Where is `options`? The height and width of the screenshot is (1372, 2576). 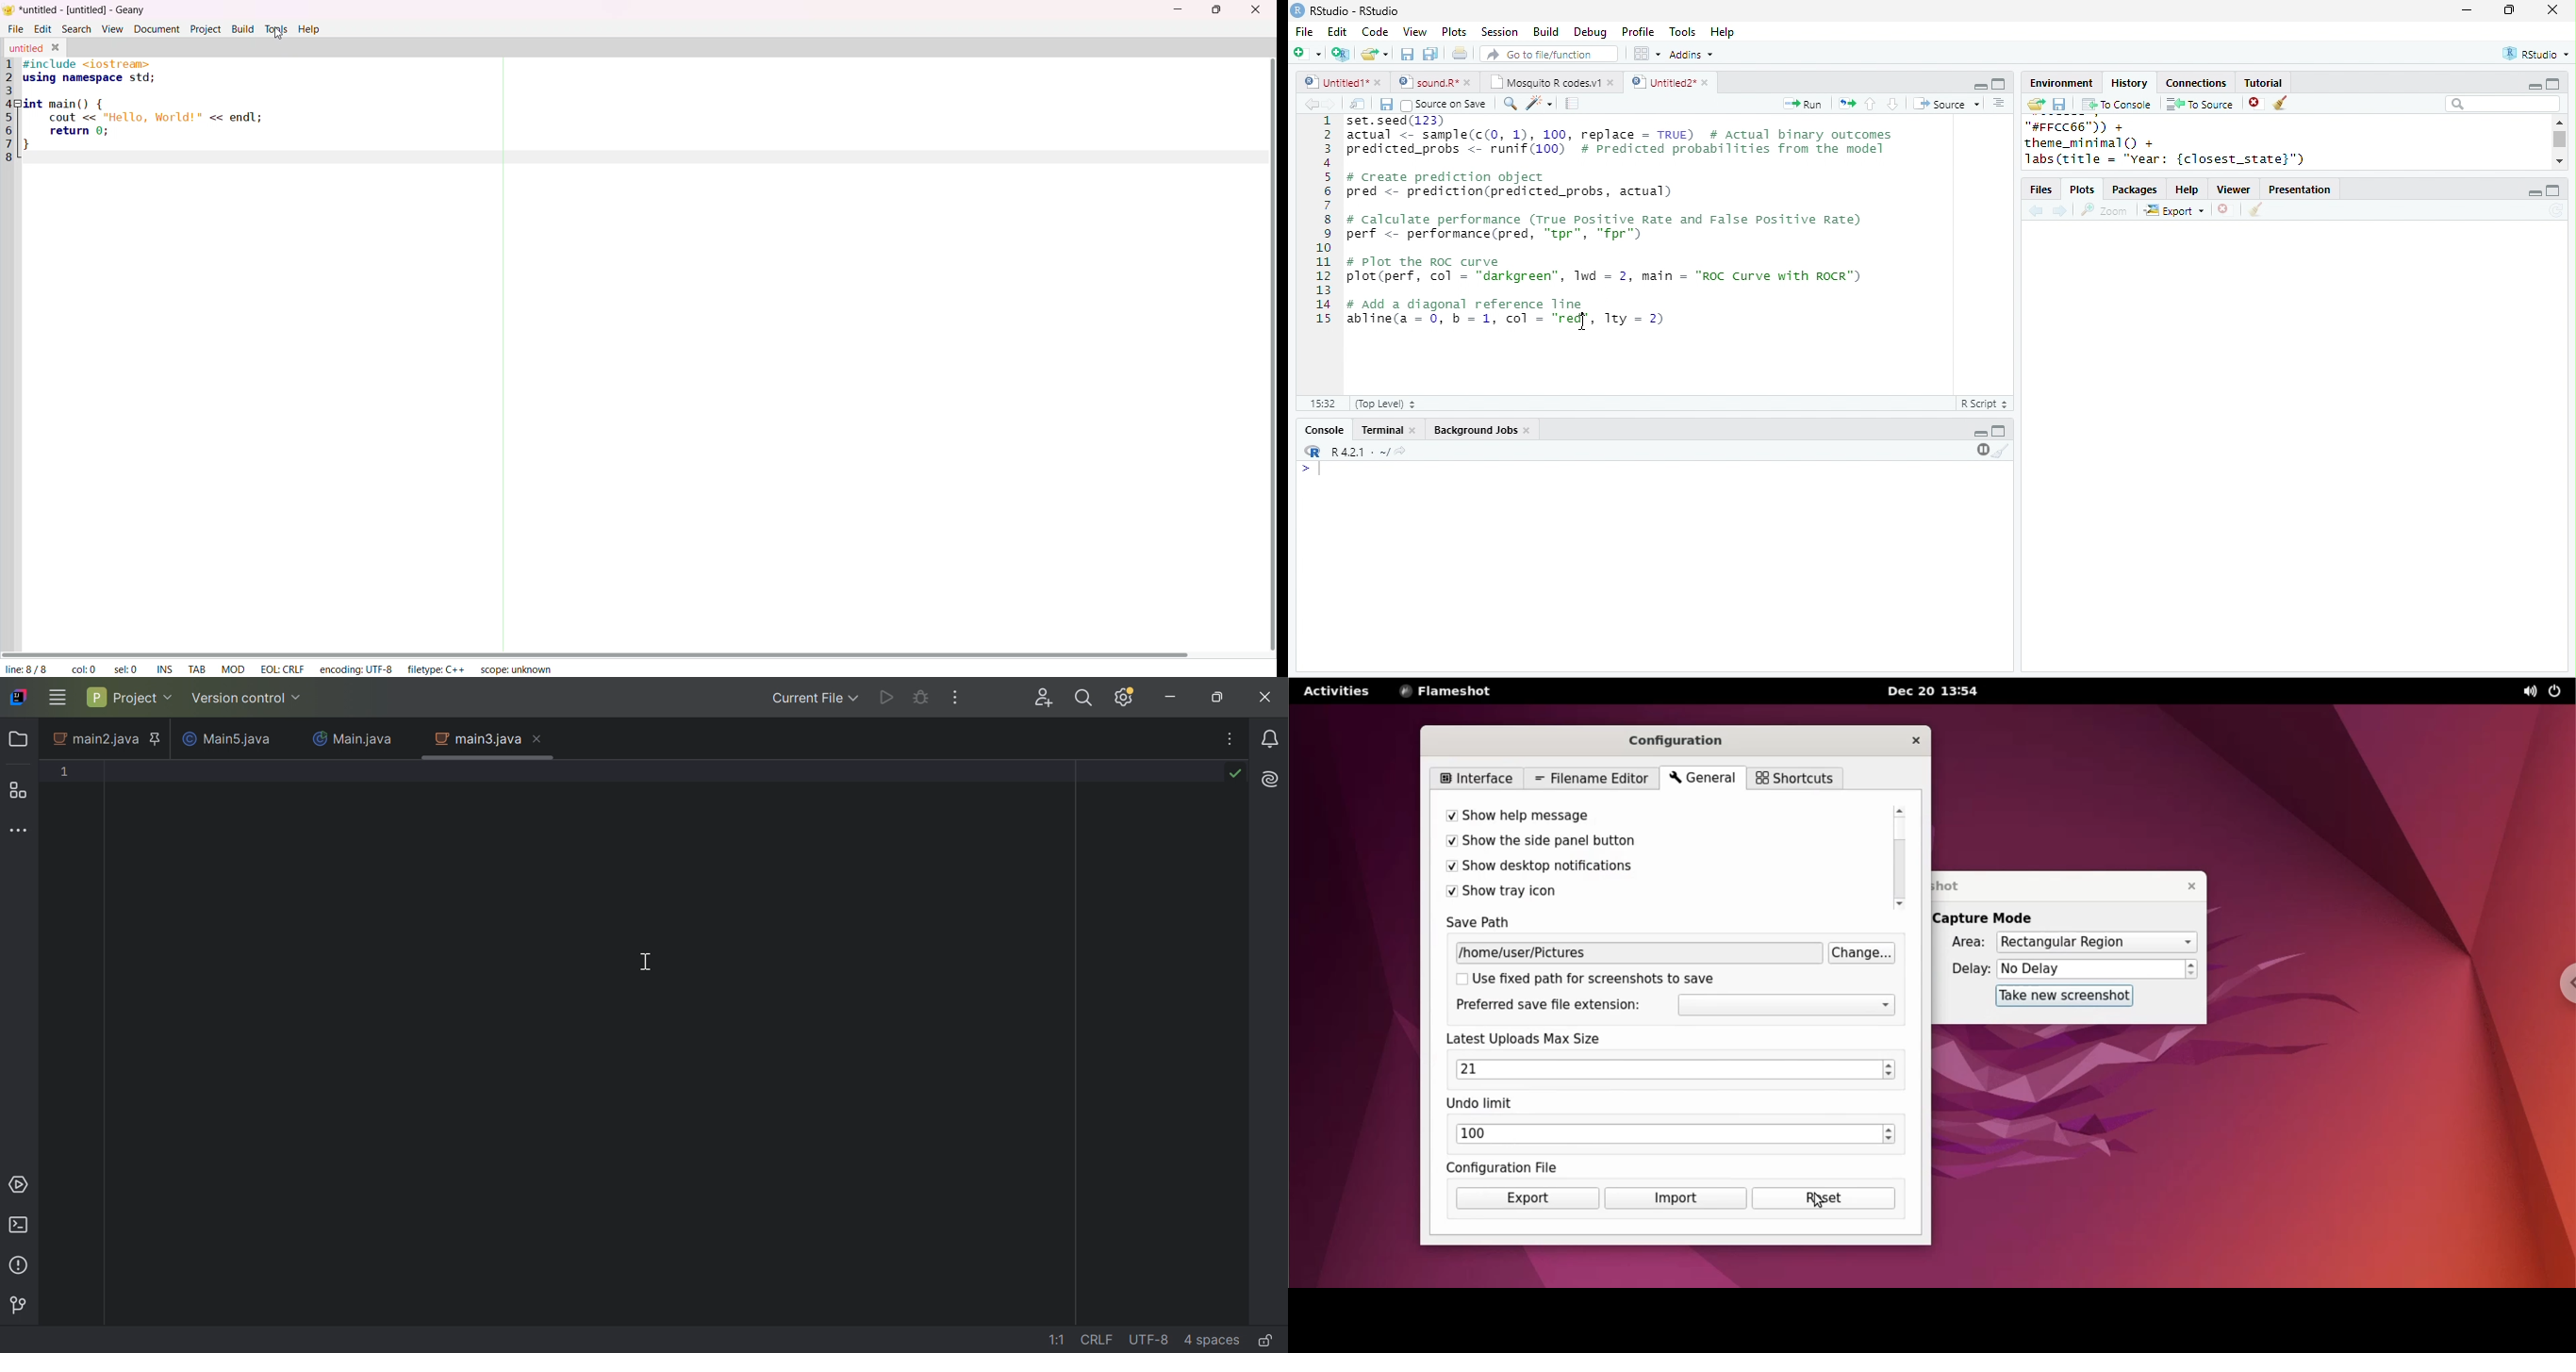
options is located at coordinates (1999, 103).